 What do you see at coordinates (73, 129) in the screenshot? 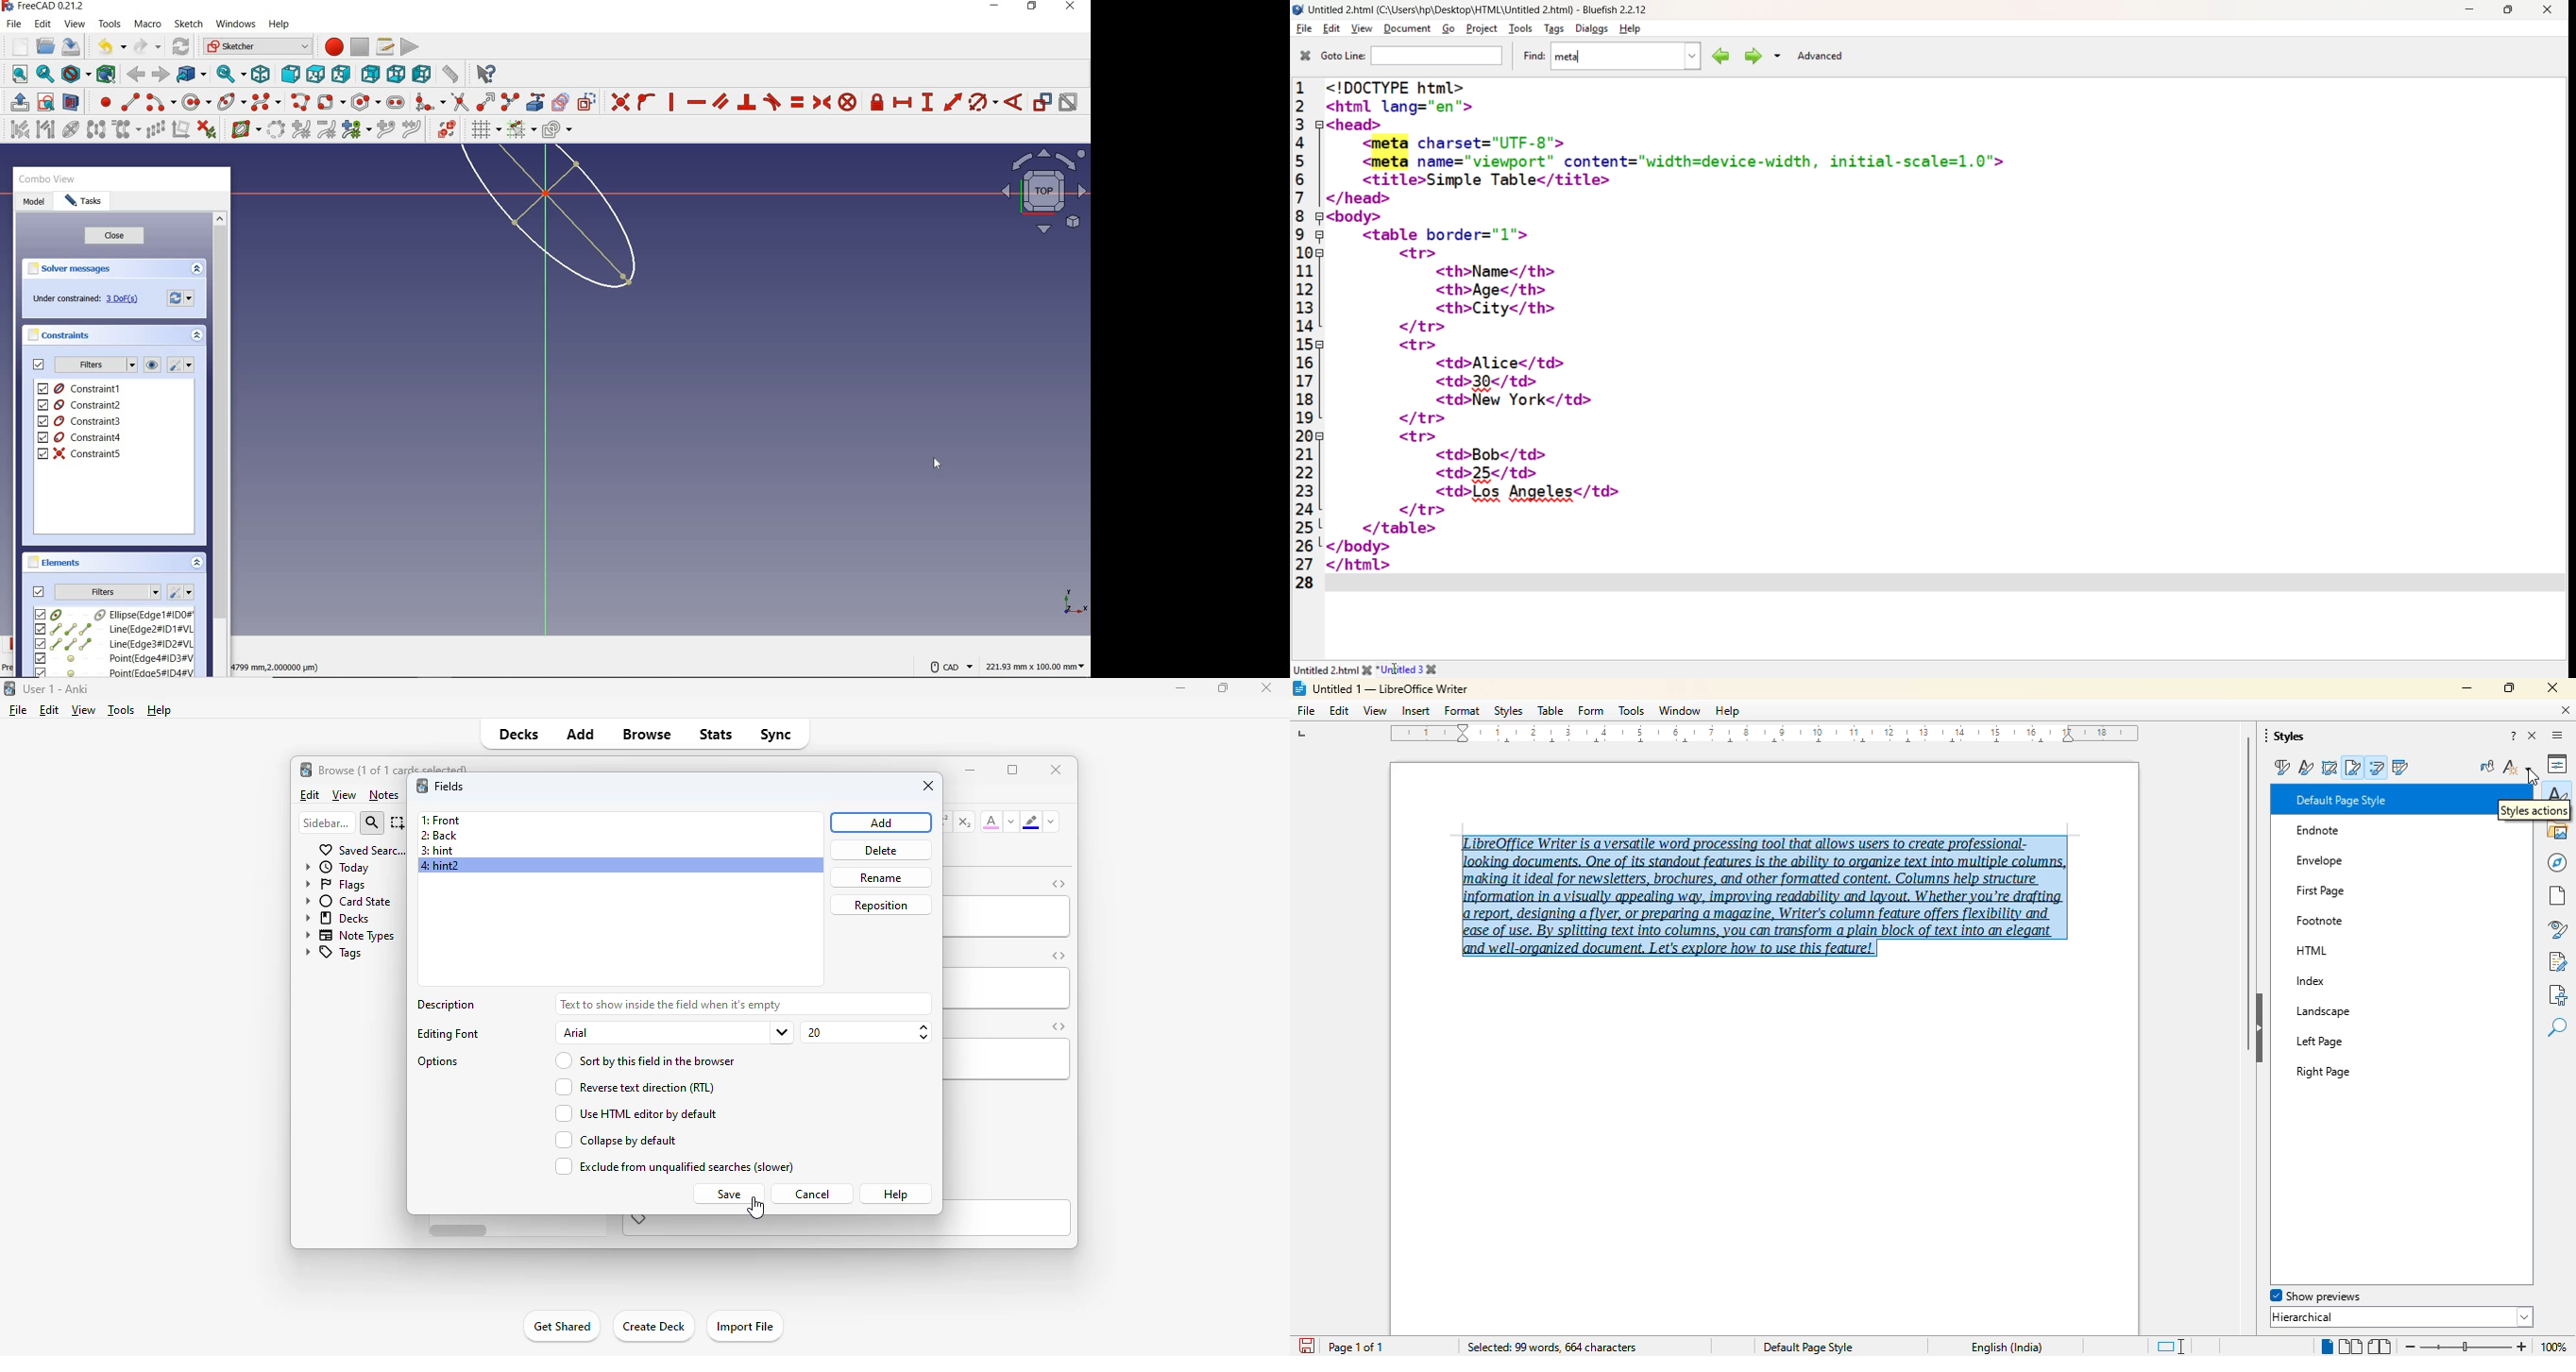
I see `show/hide internal geometry` at bounding box center [73, 129].